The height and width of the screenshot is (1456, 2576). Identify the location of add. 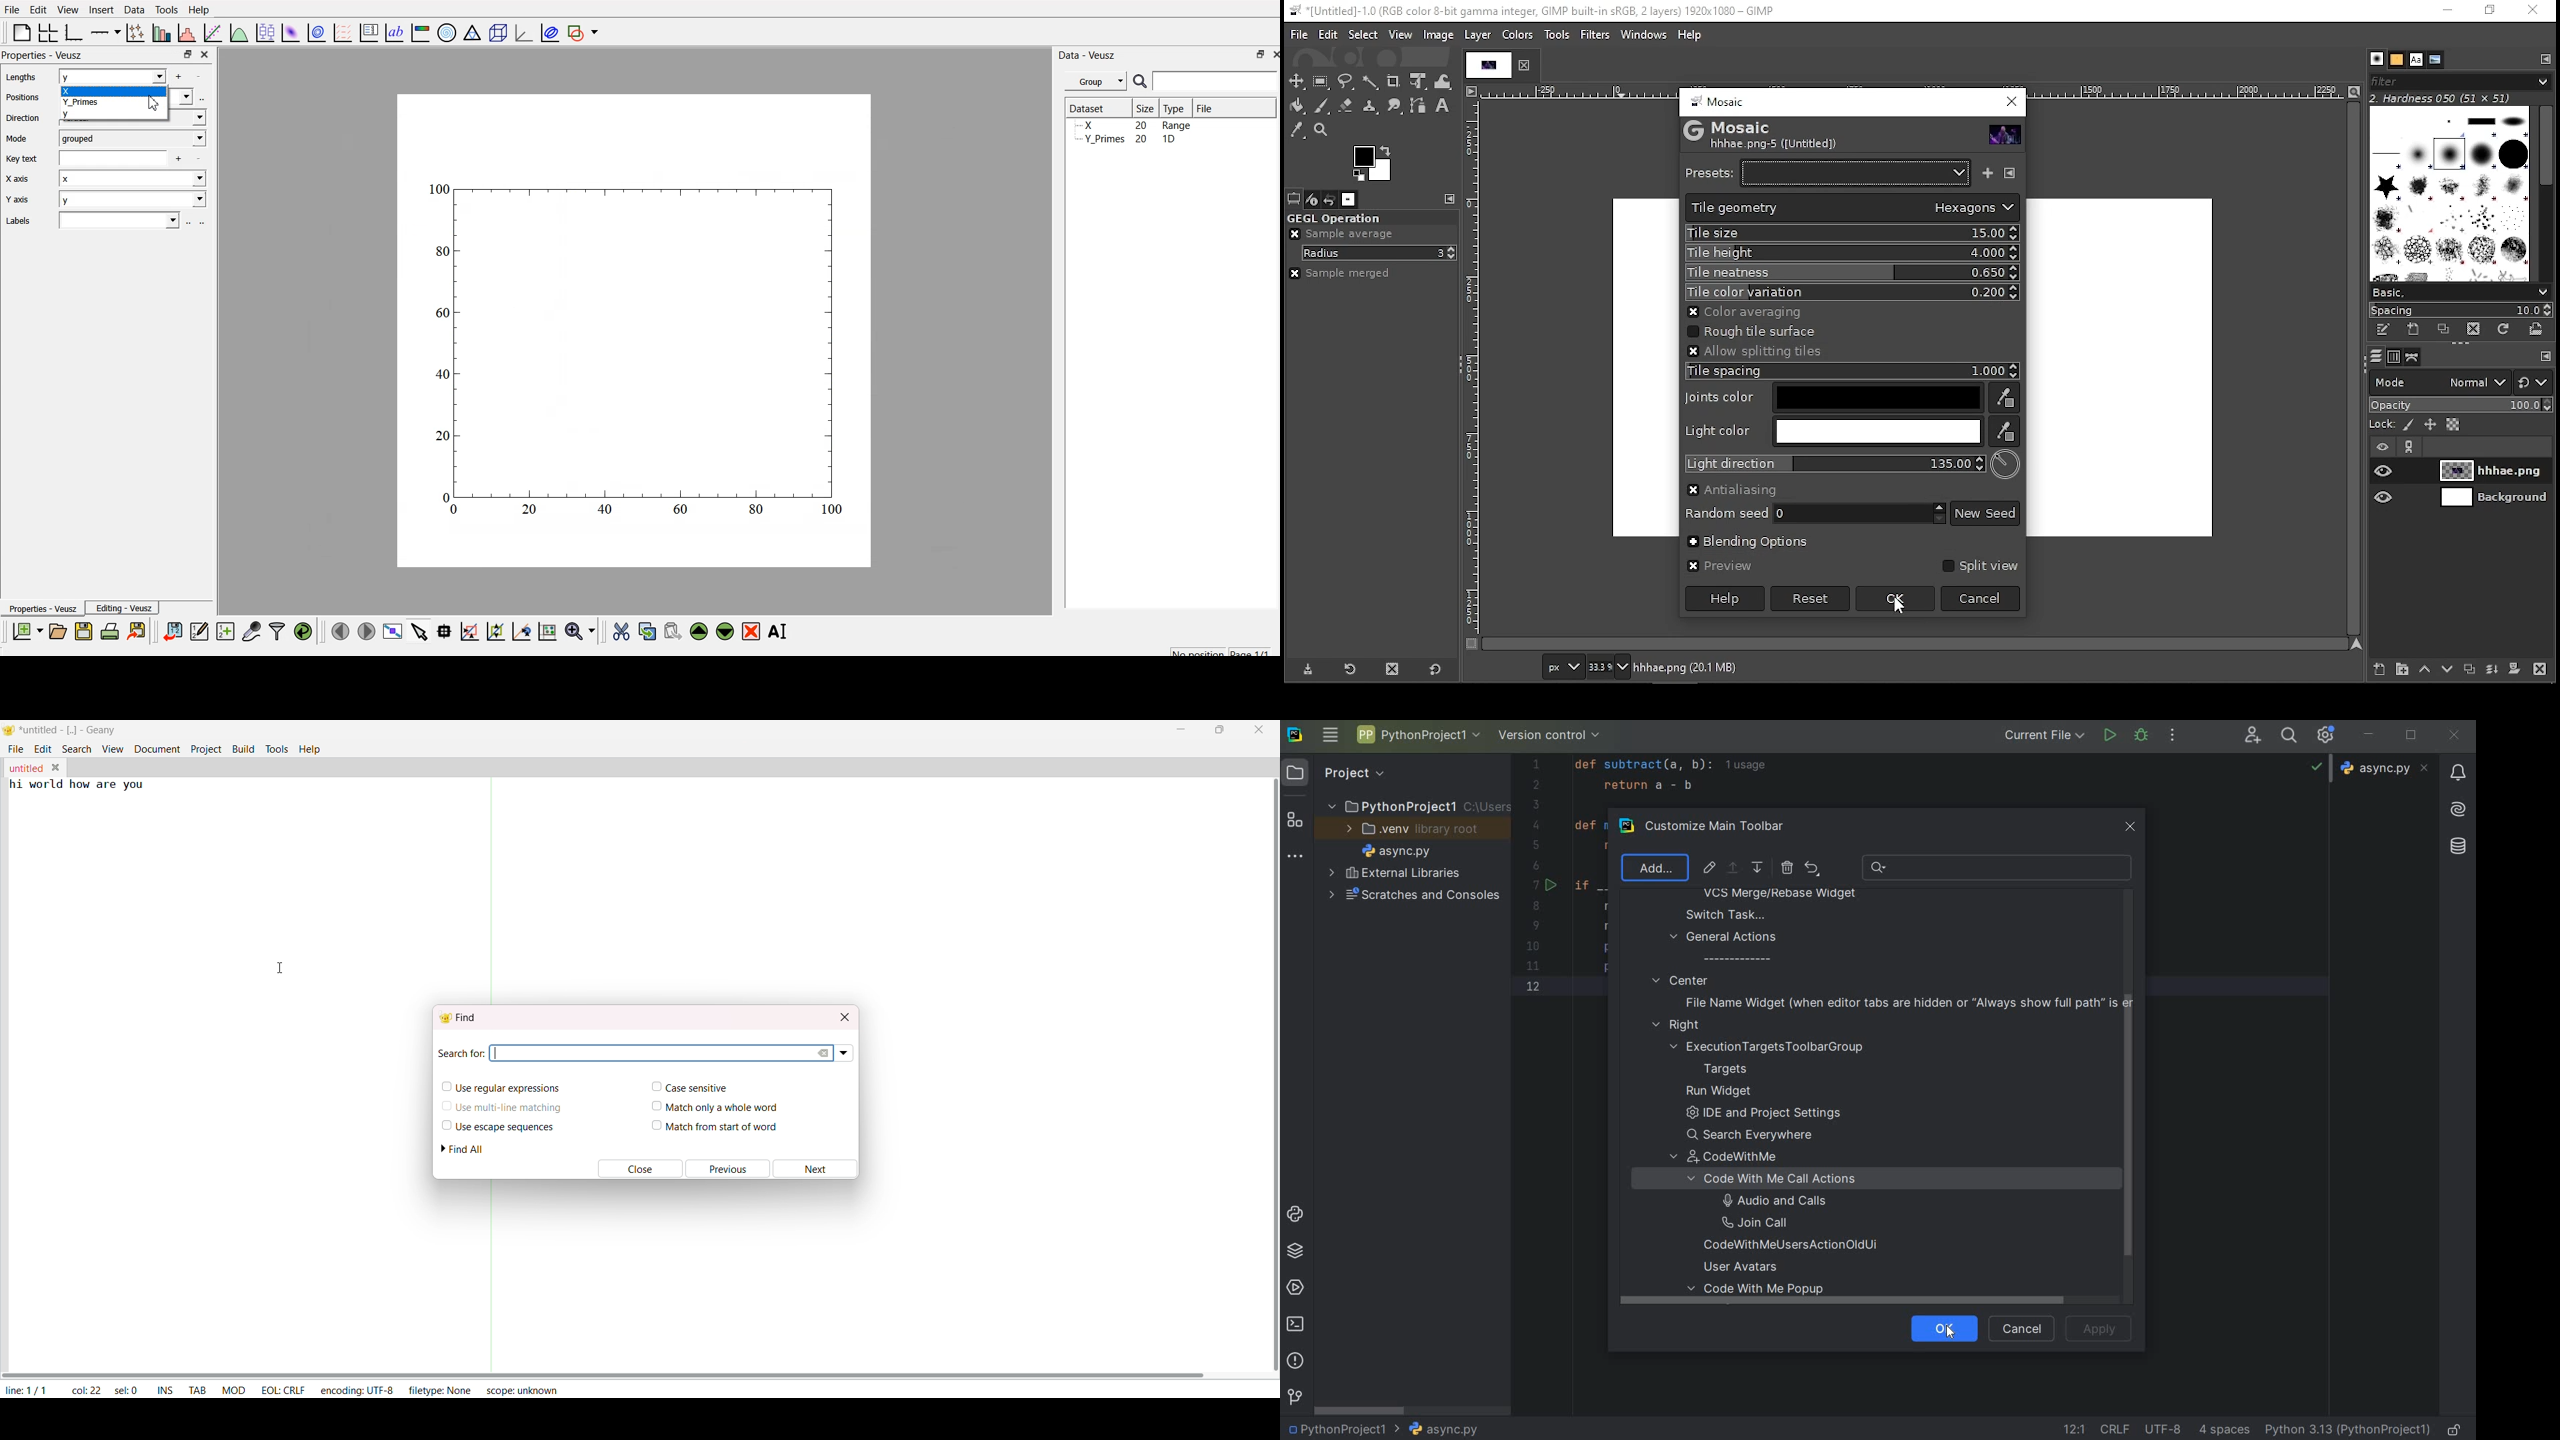
(1656, 869).